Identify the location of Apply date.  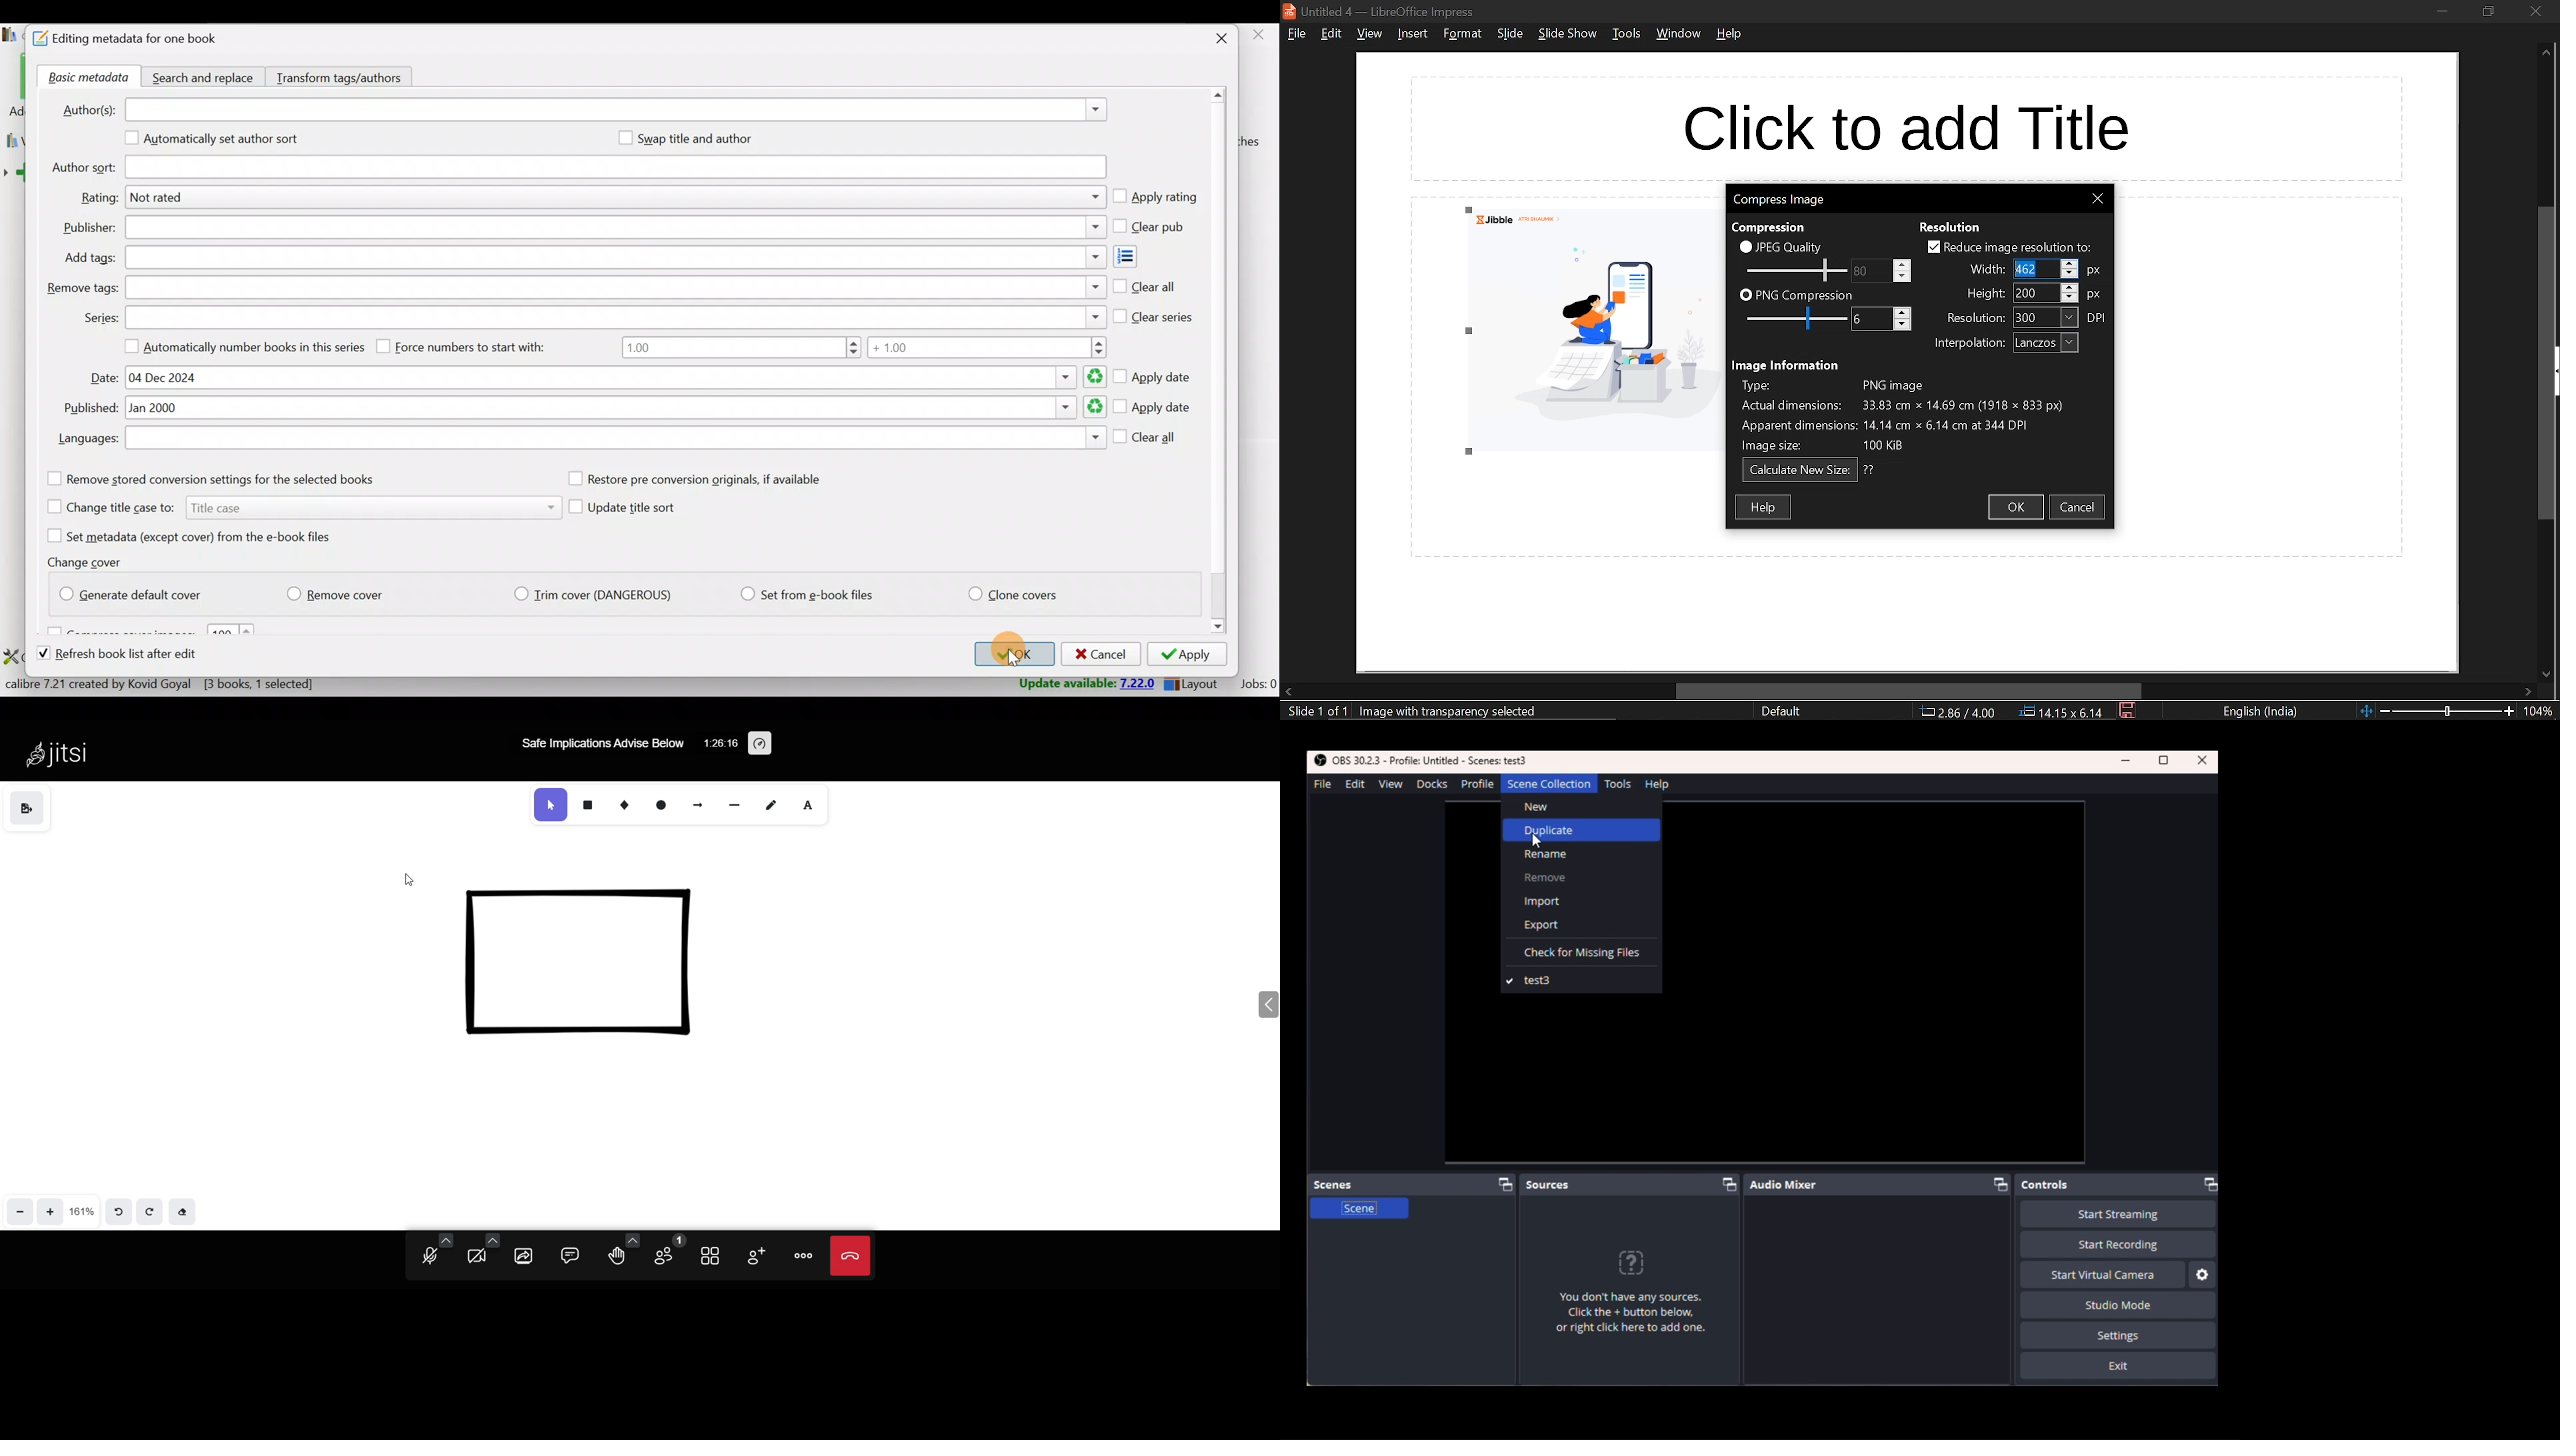
(1153, 408).